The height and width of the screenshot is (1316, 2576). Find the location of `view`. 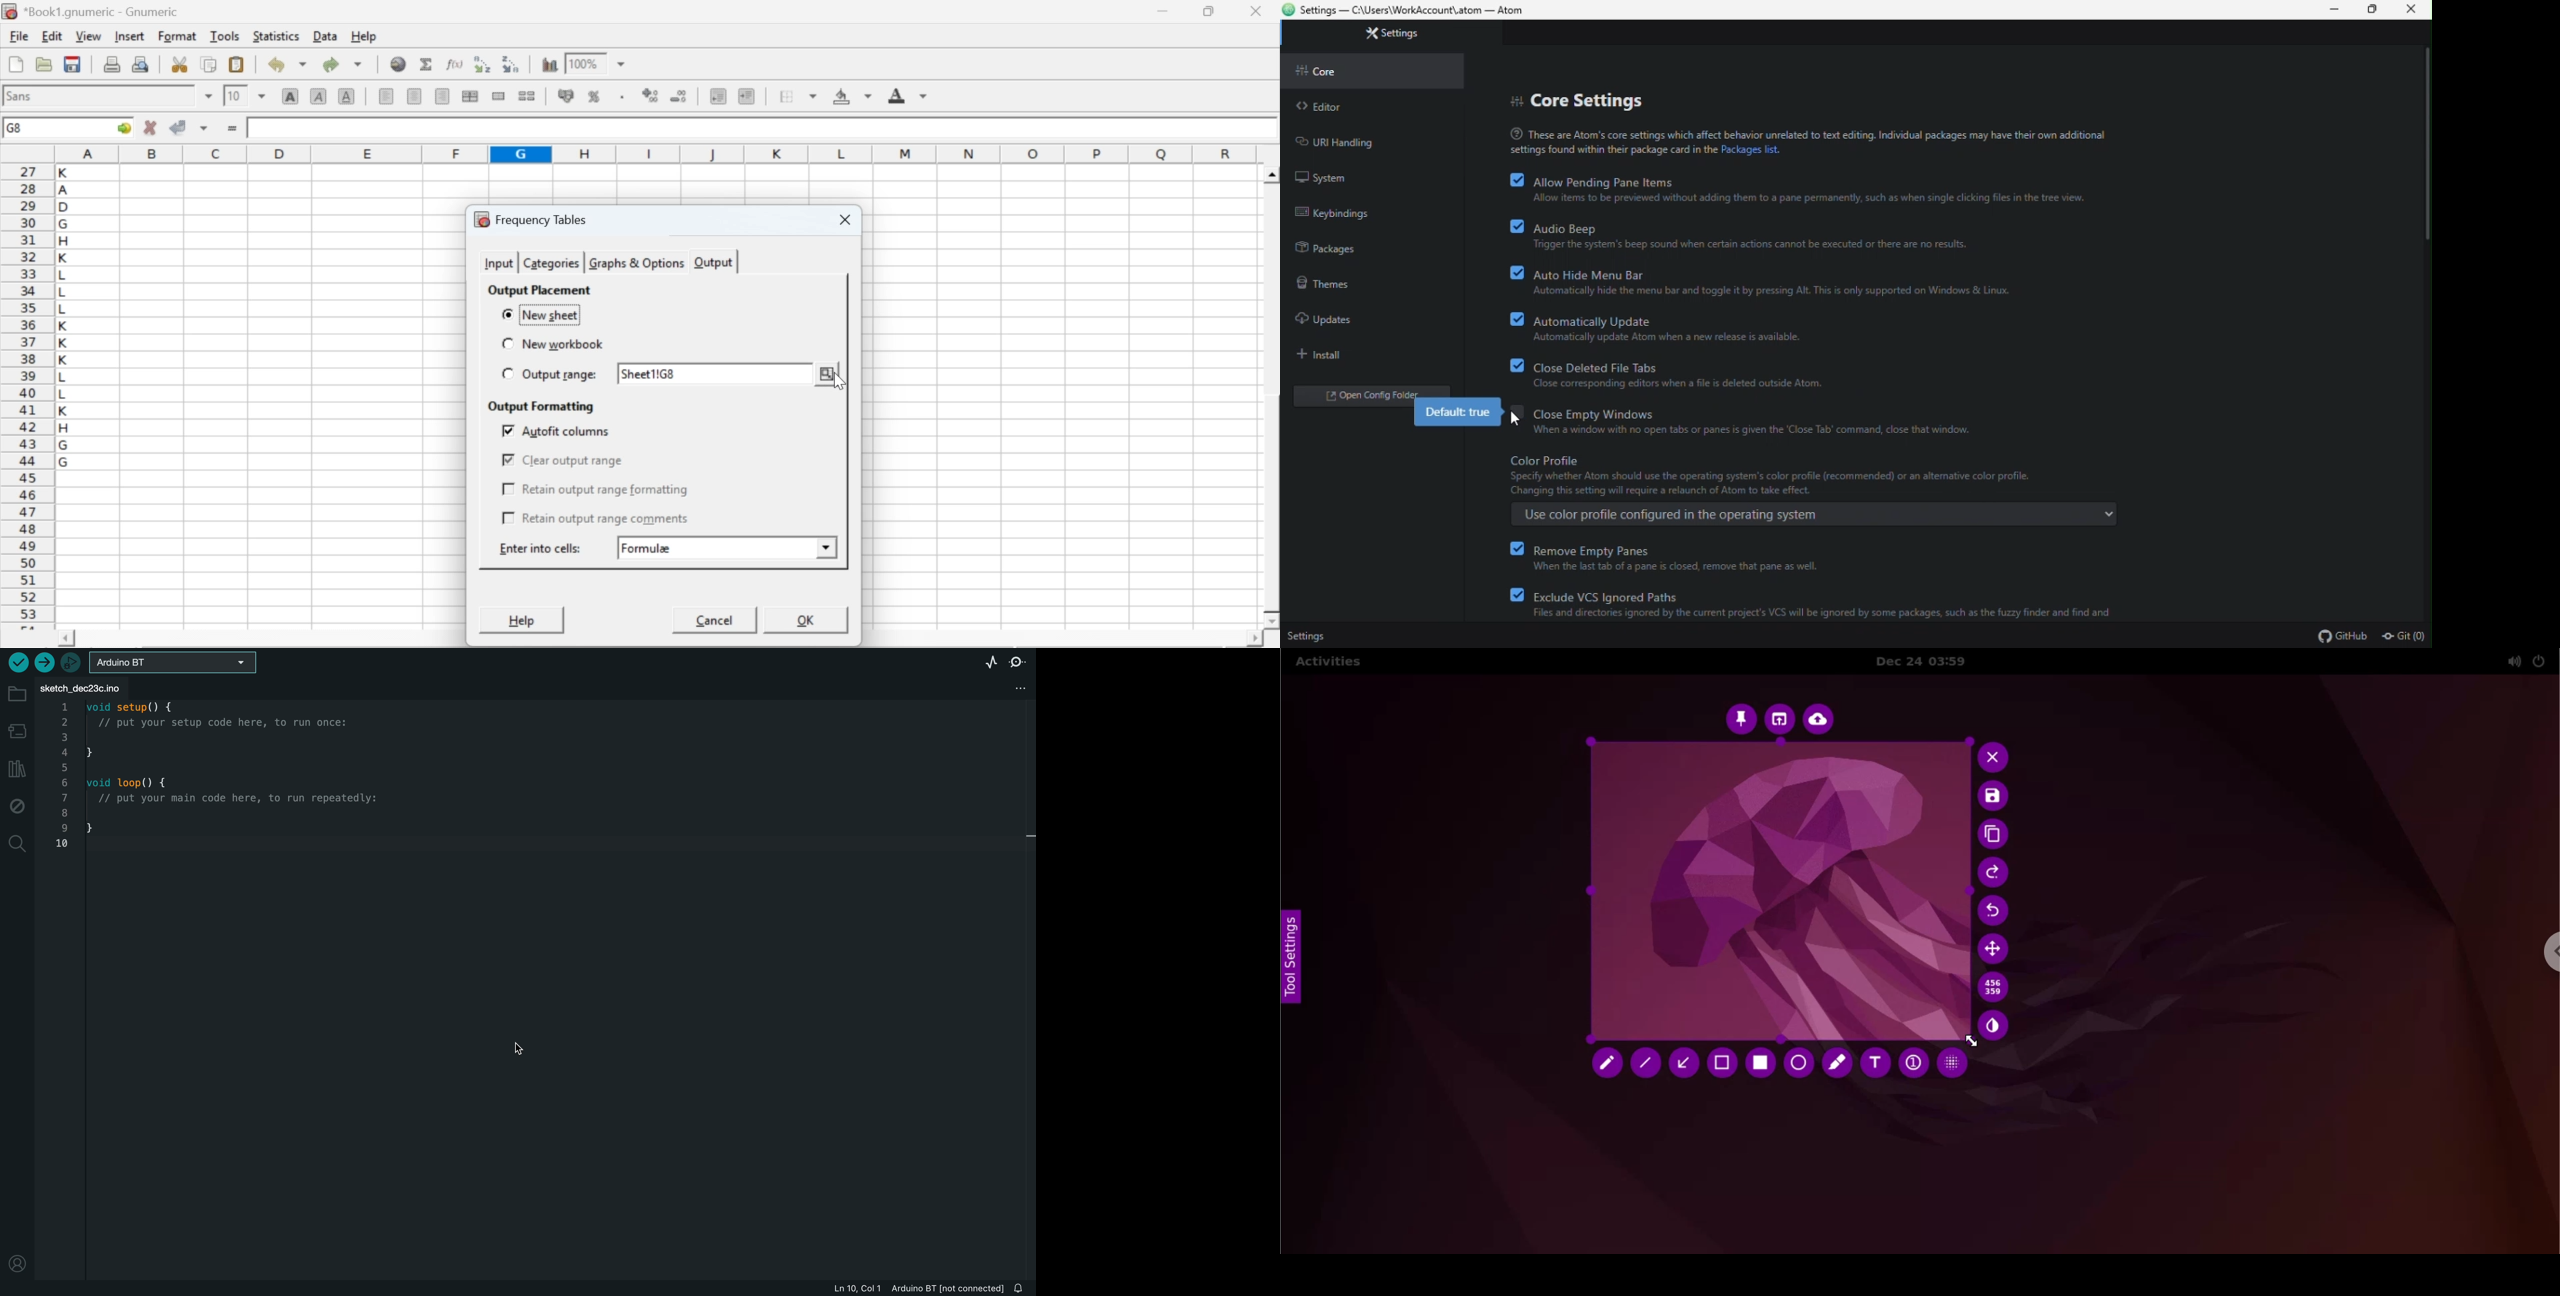

view is located at coordinates (88, 35).